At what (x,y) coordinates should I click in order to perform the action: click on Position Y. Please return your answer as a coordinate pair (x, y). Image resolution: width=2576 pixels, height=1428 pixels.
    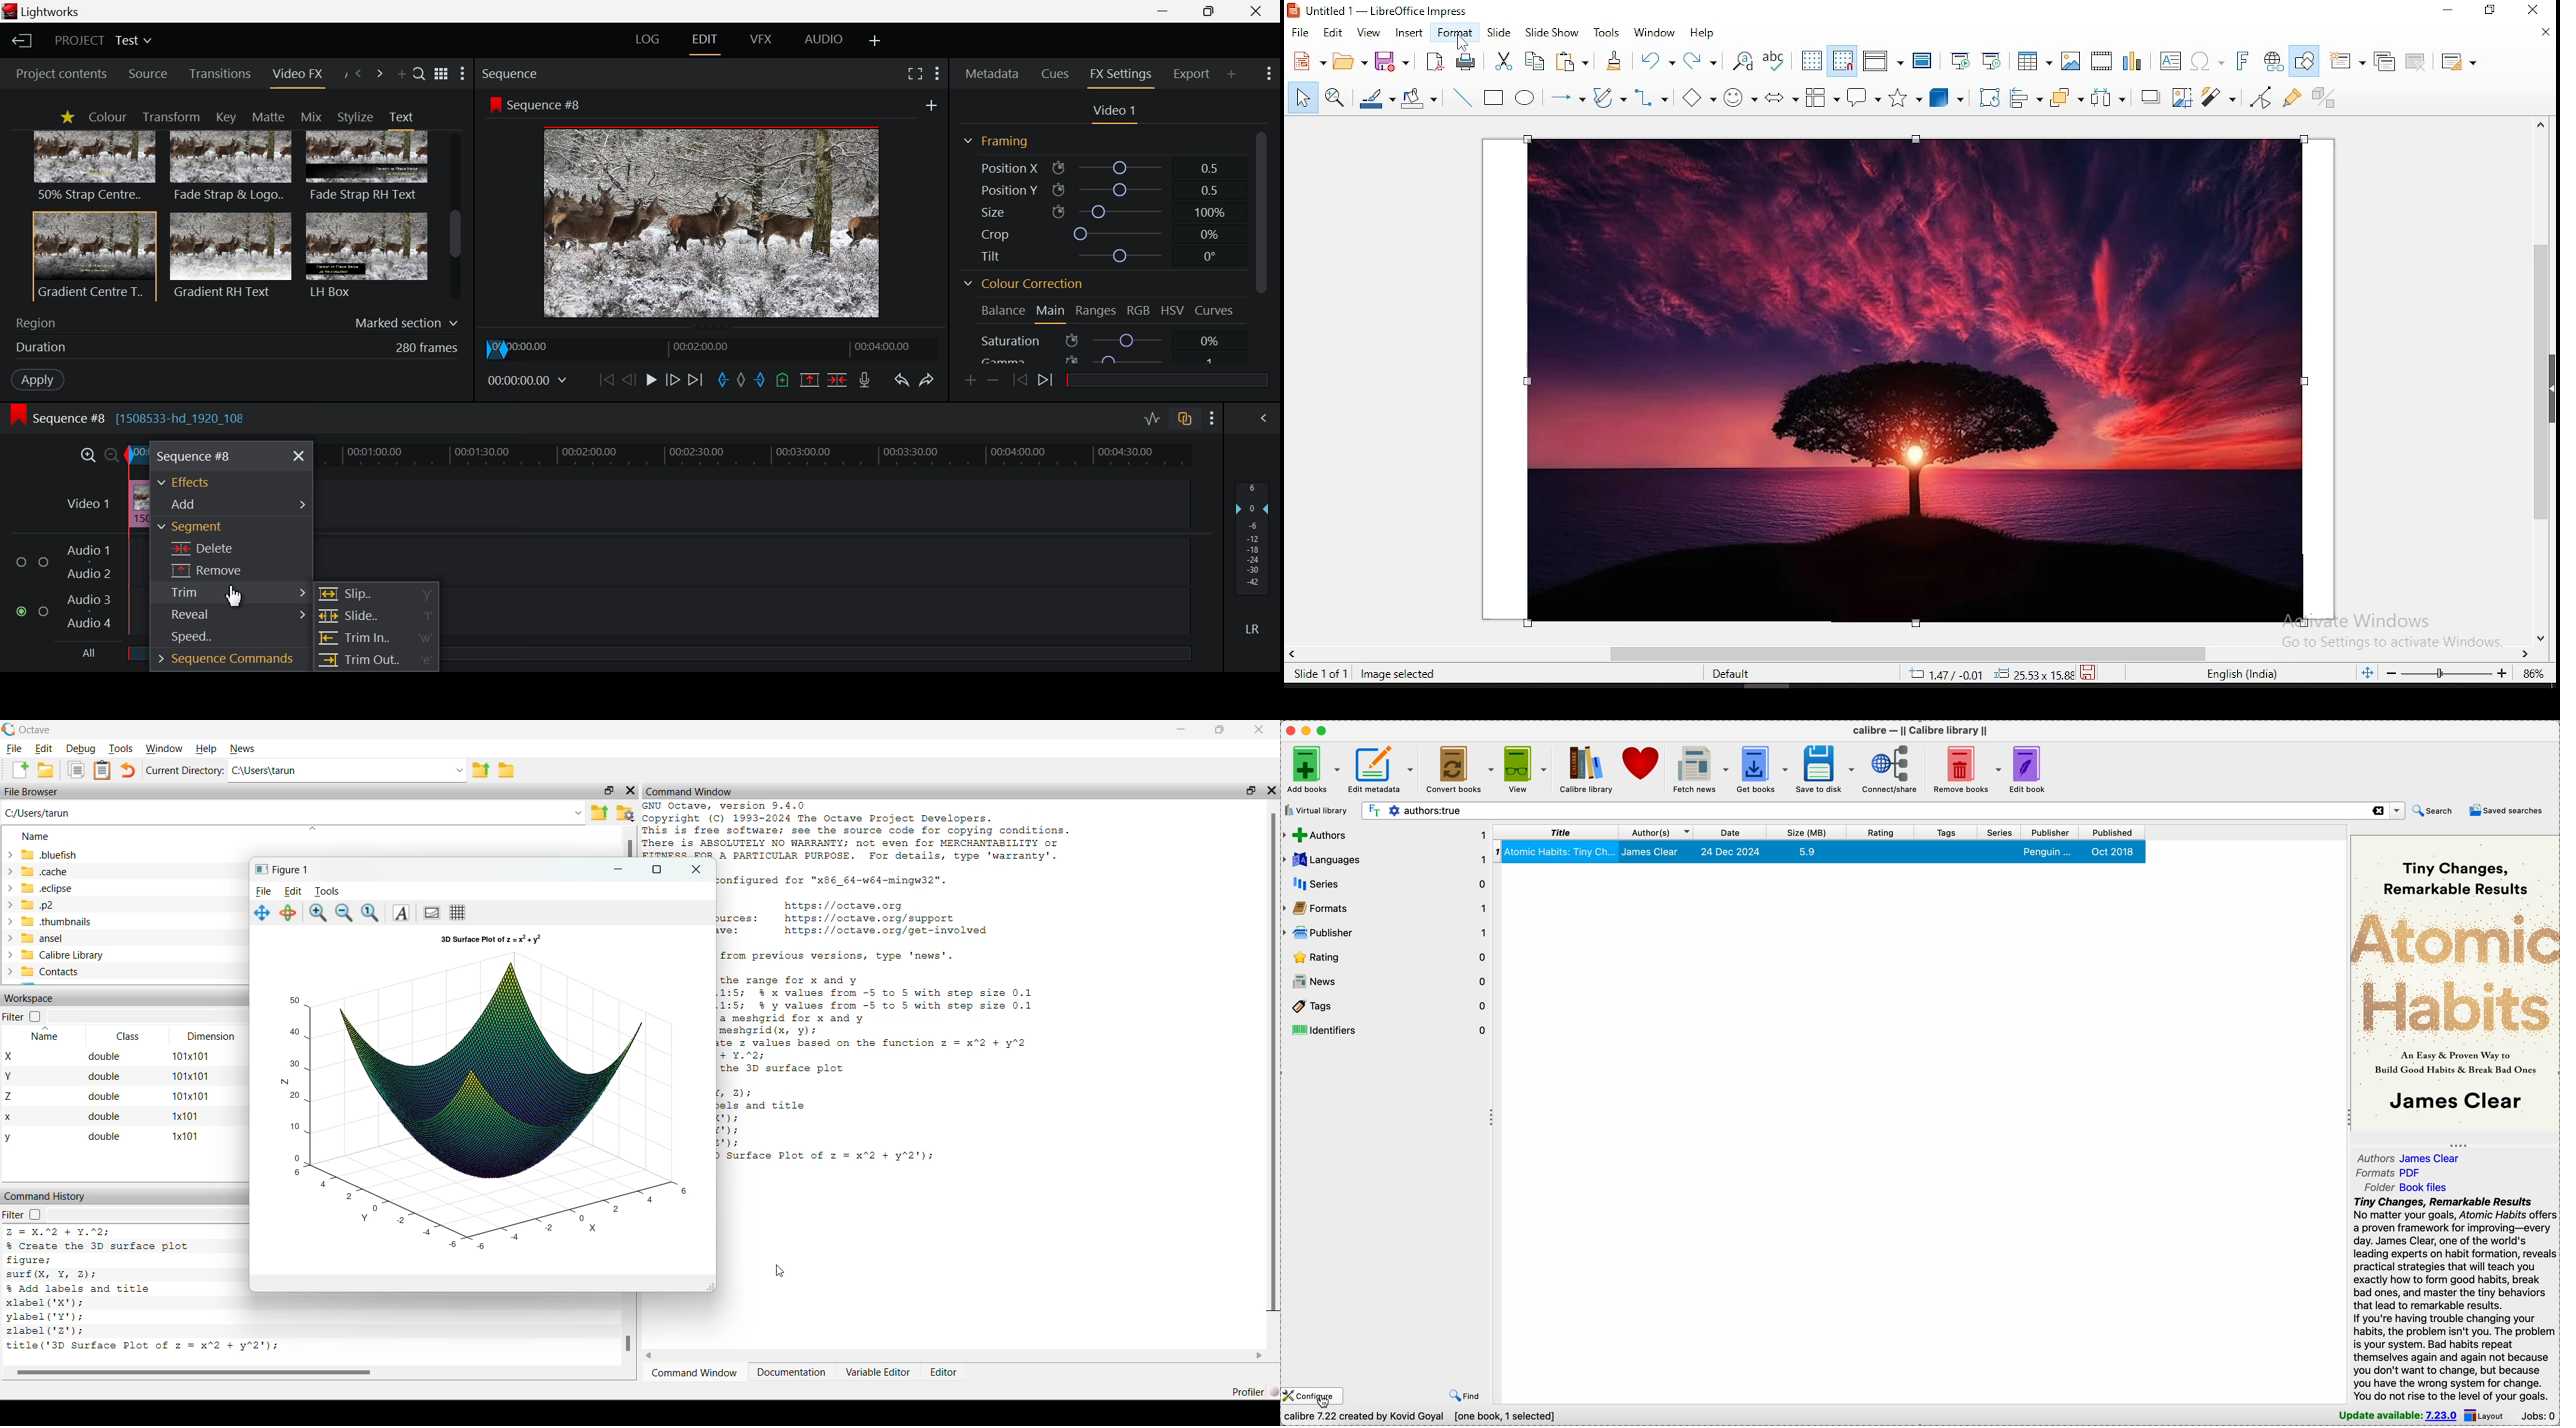
    Looking at the image, I should click on (1103, 190).